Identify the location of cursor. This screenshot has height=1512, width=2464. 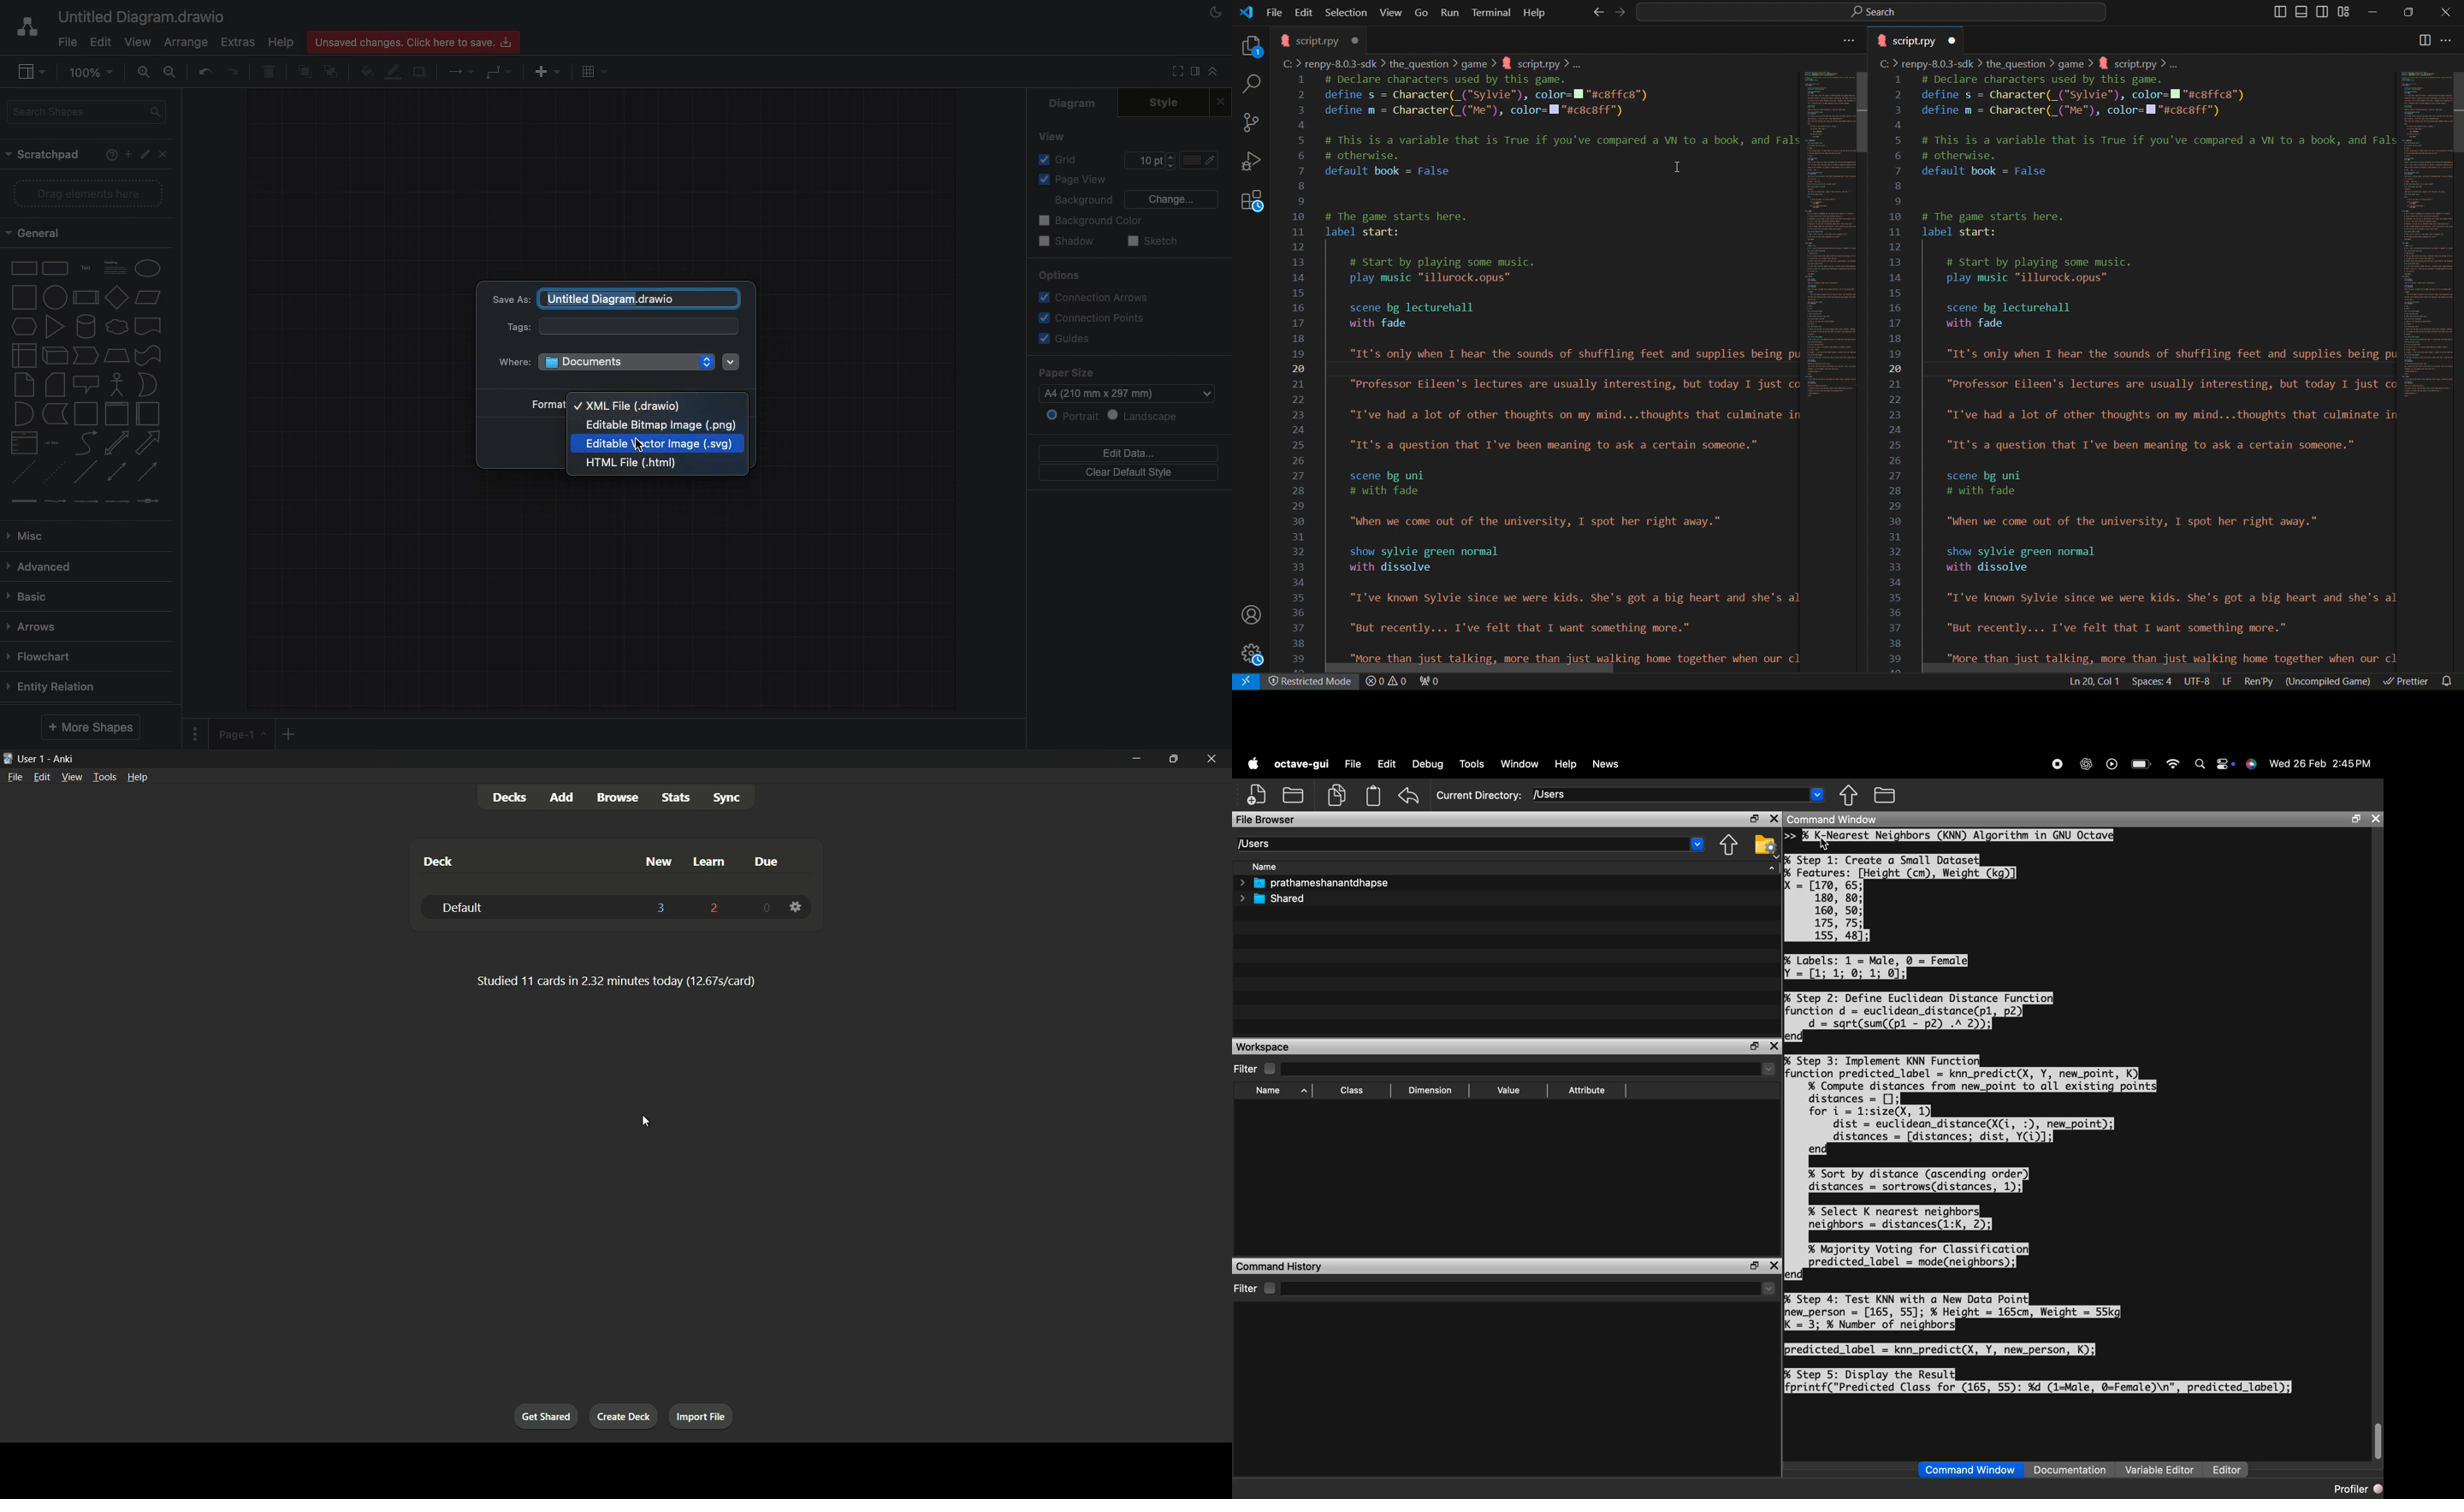
(644, 1121).